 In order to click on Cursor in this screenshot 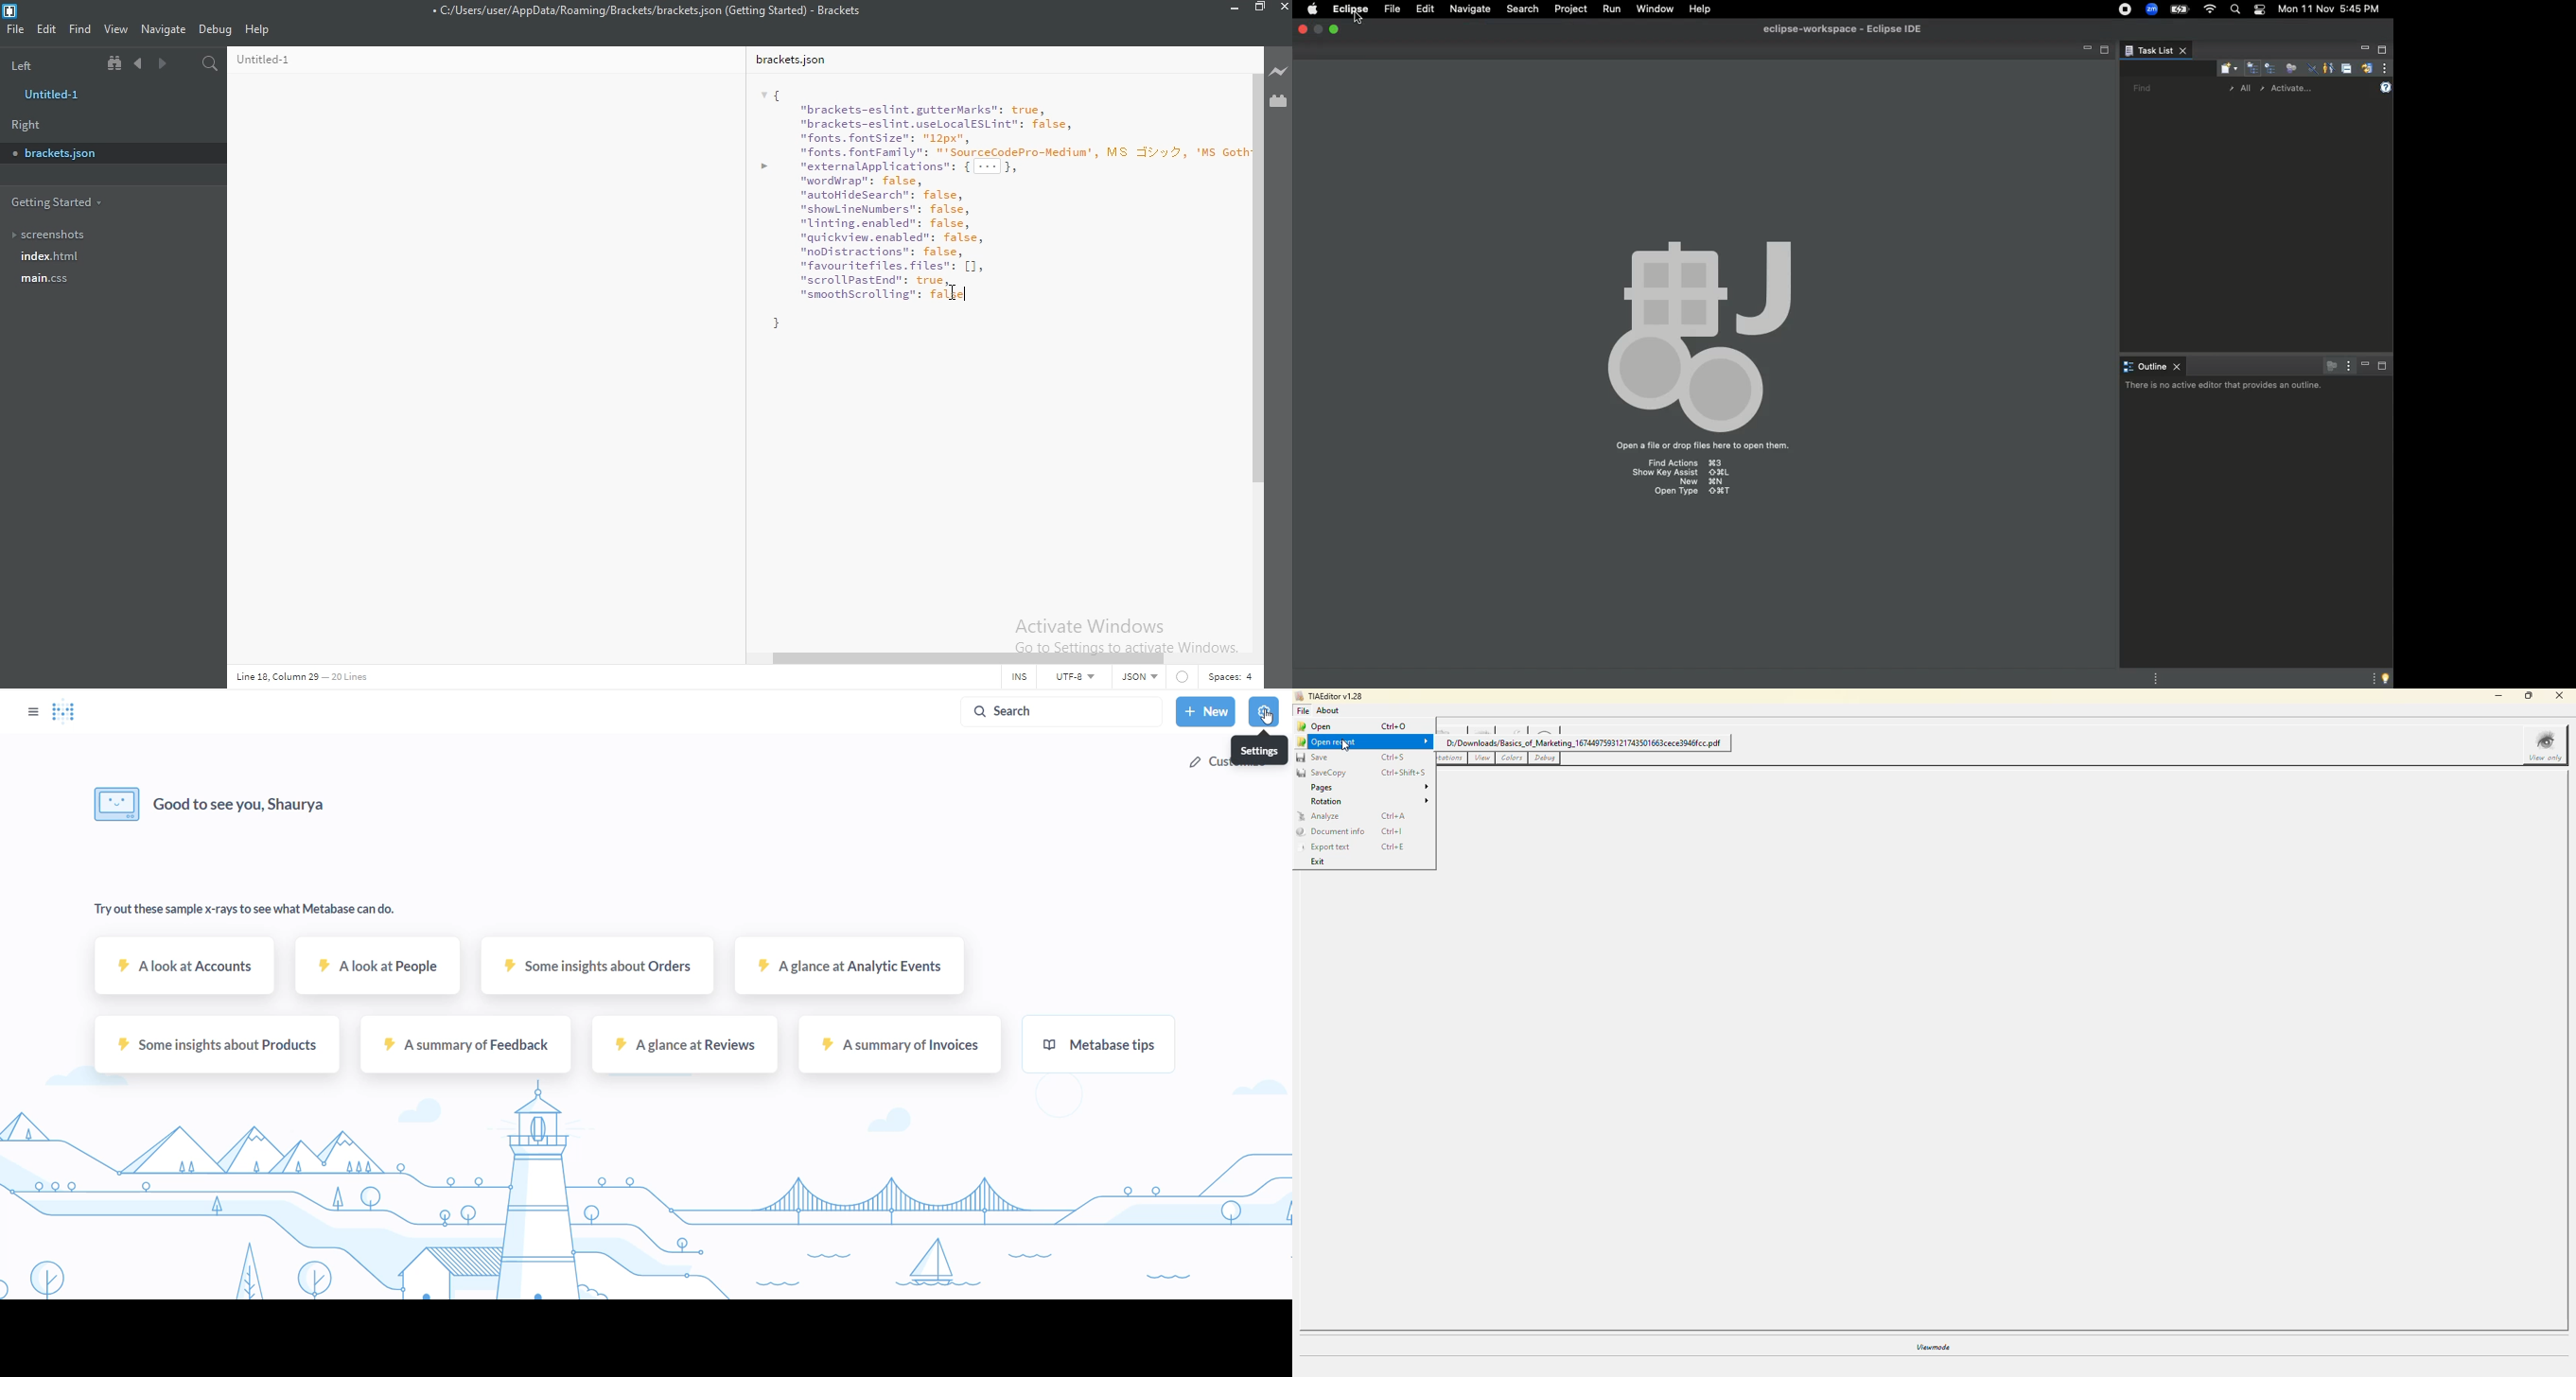, I will do `click(1359, 20)`.